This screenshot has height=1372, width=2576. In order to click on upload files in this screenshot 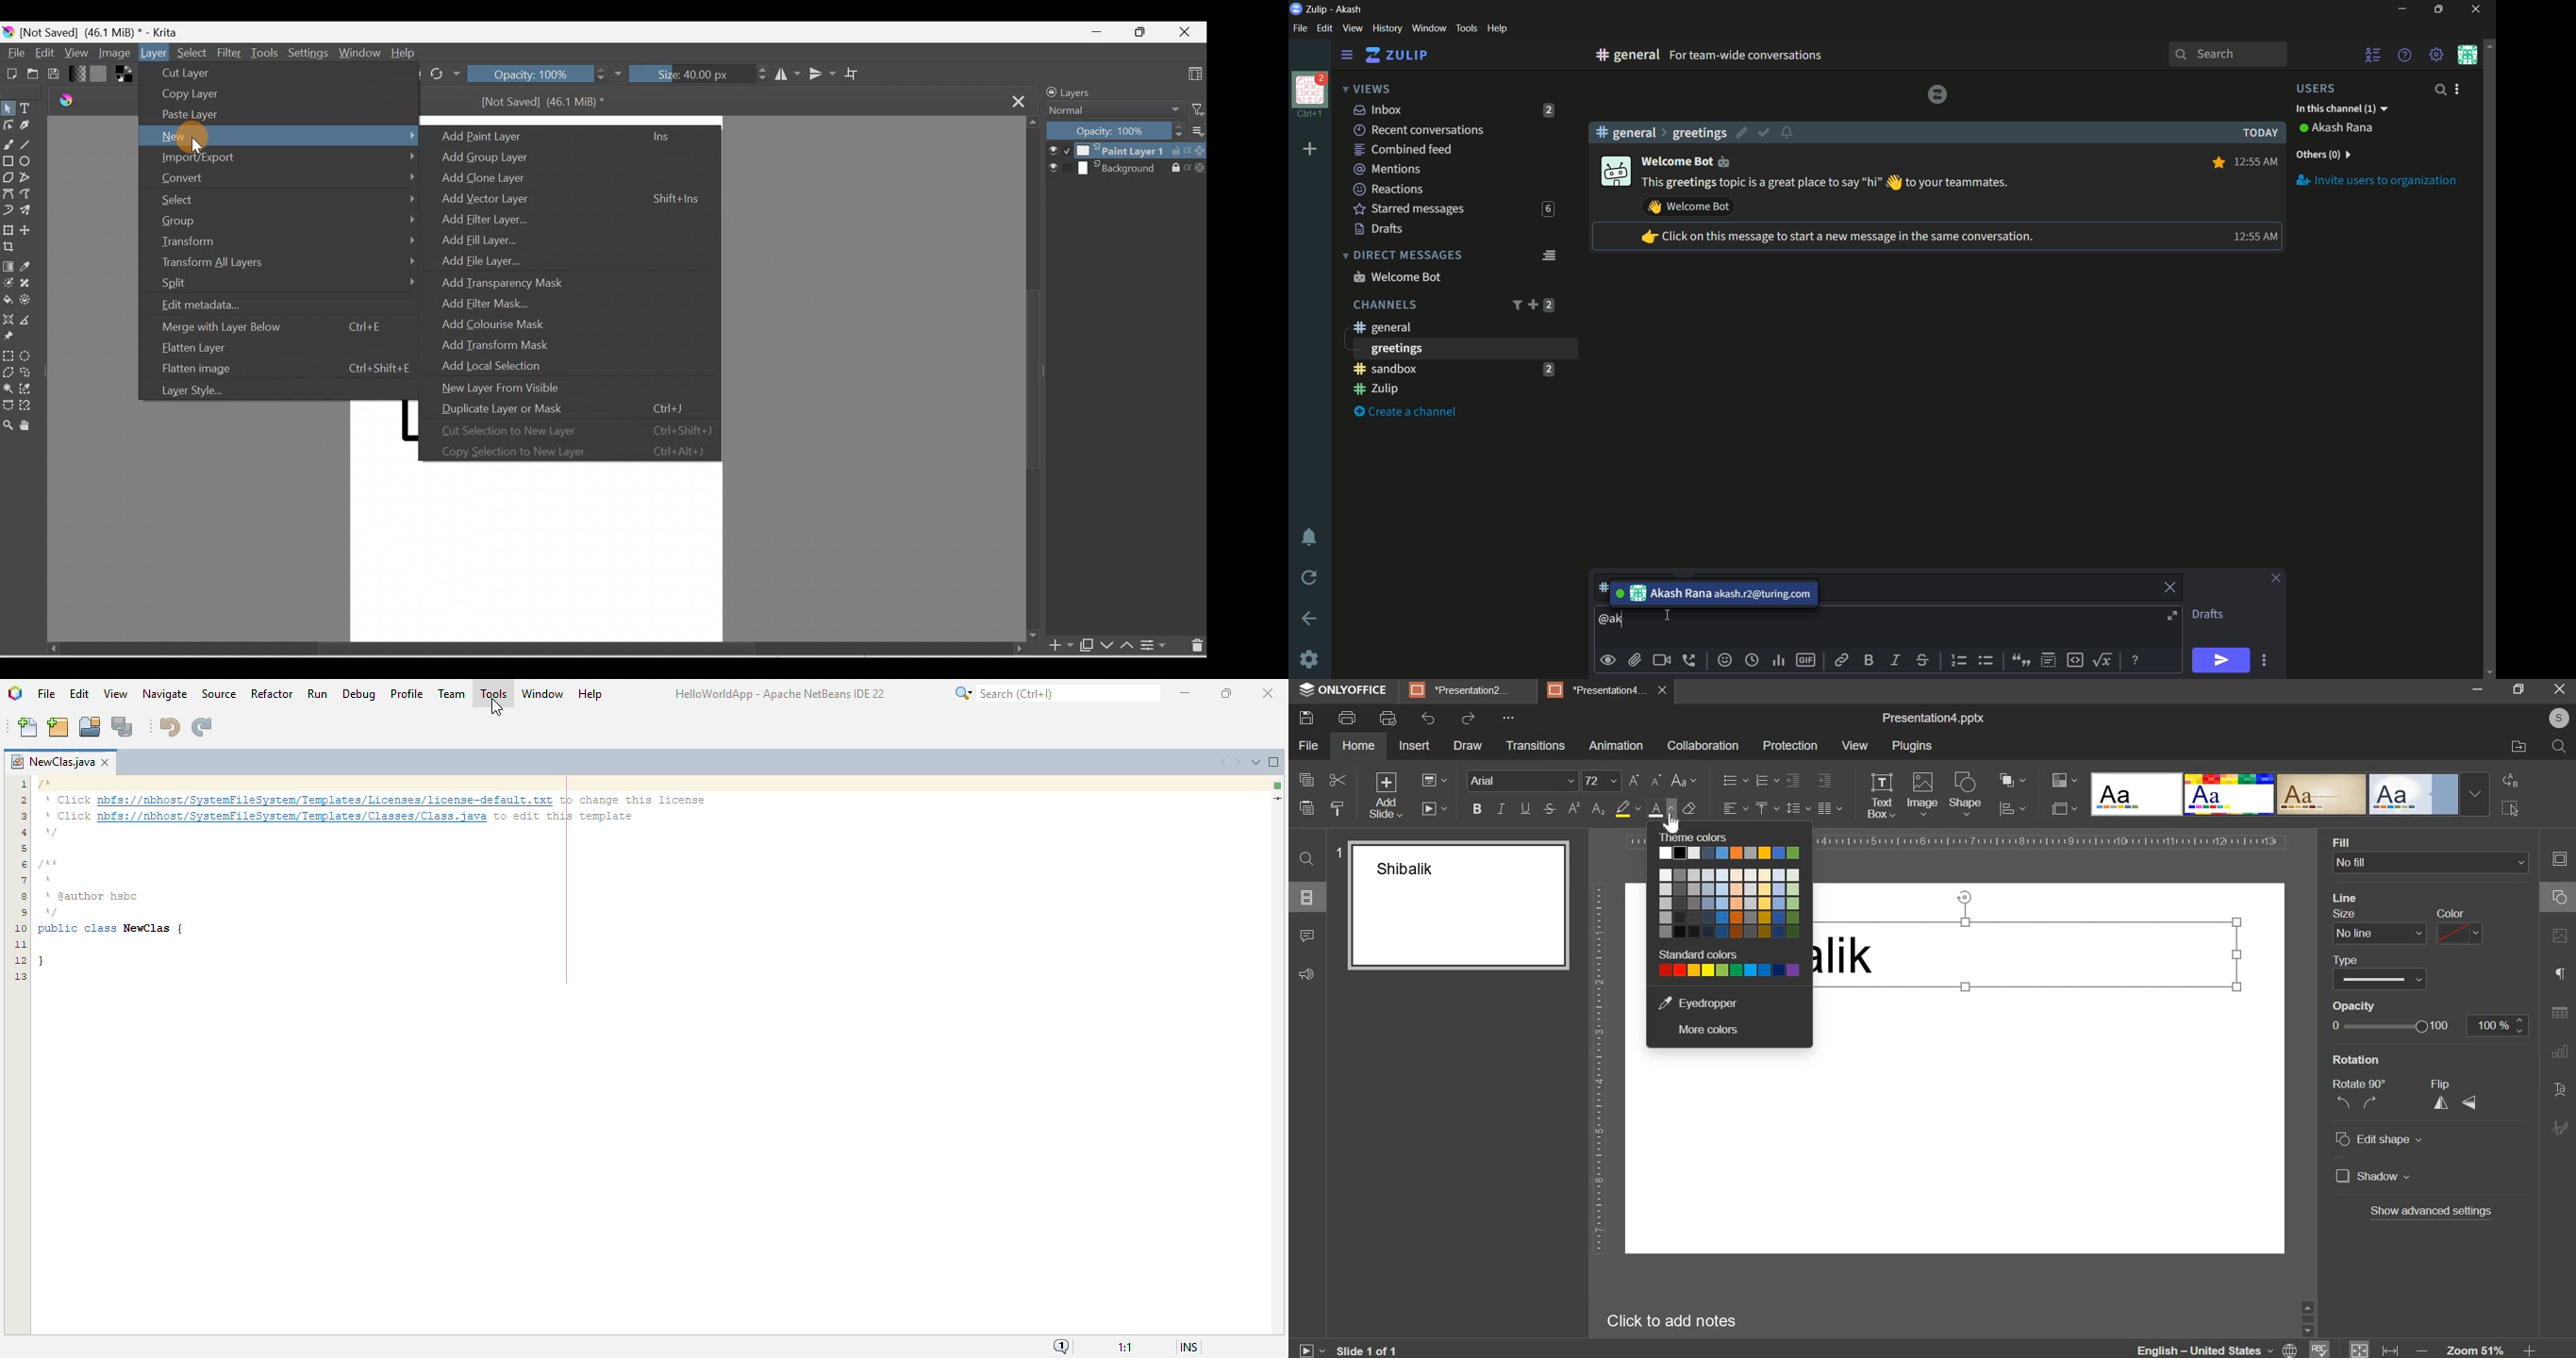, I will do `click(1634, 660)`.